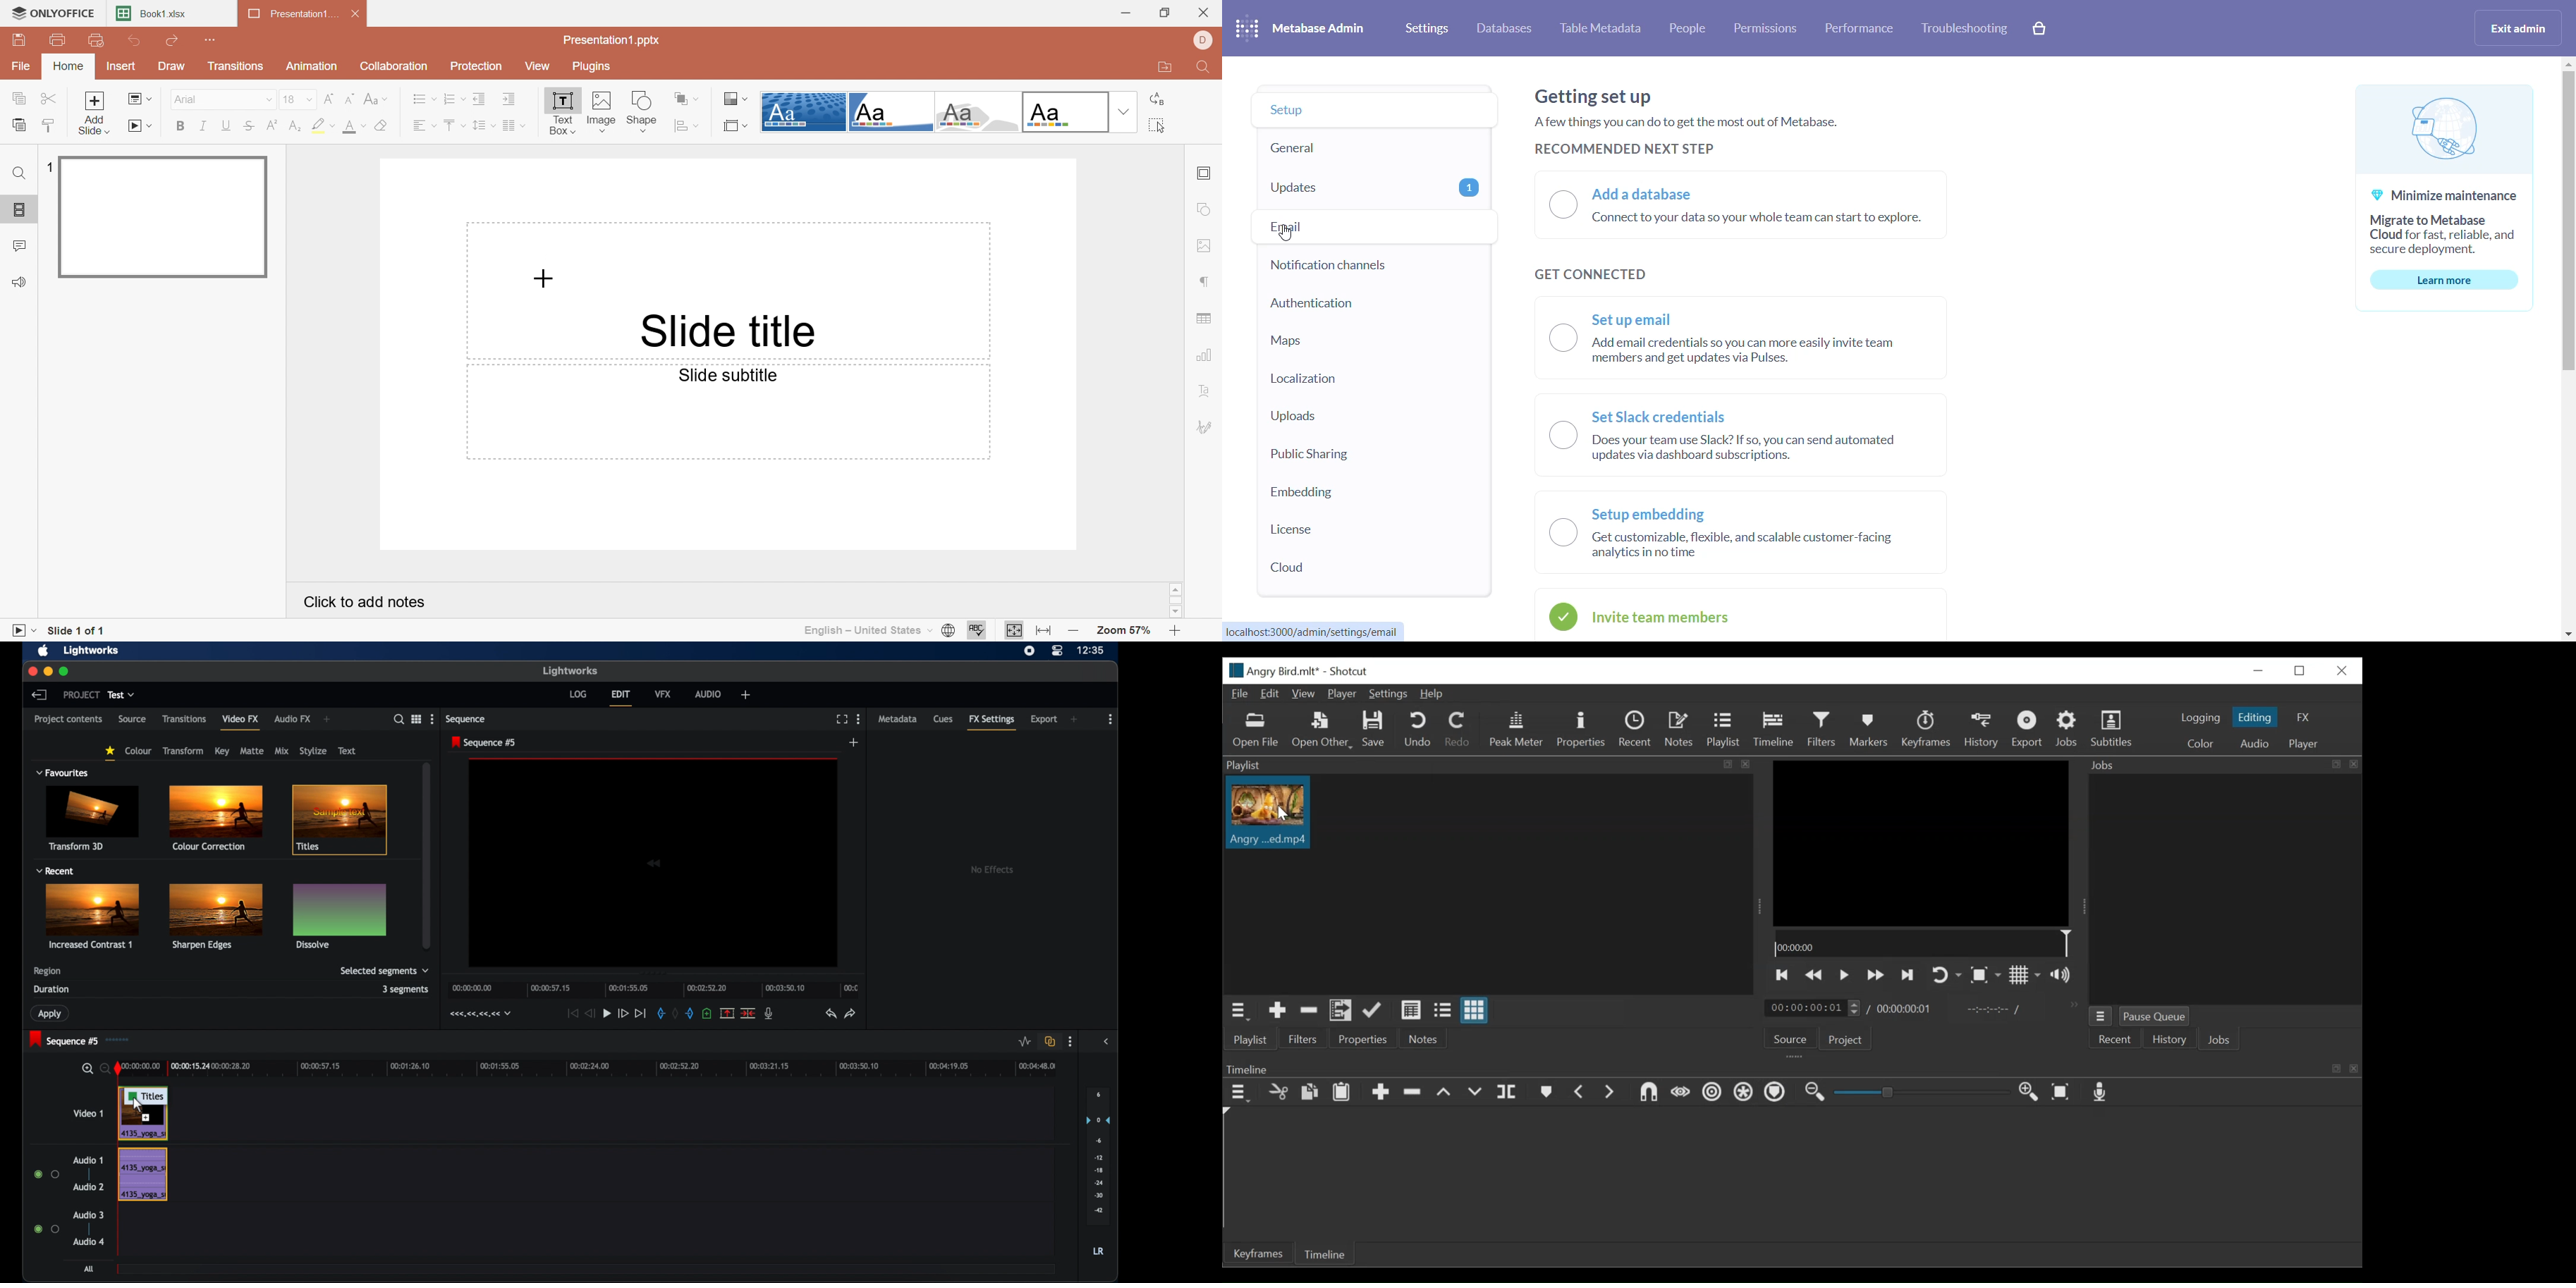 The image size is (2576, 1288). I want to click on Peak master, so click(1517, 731).